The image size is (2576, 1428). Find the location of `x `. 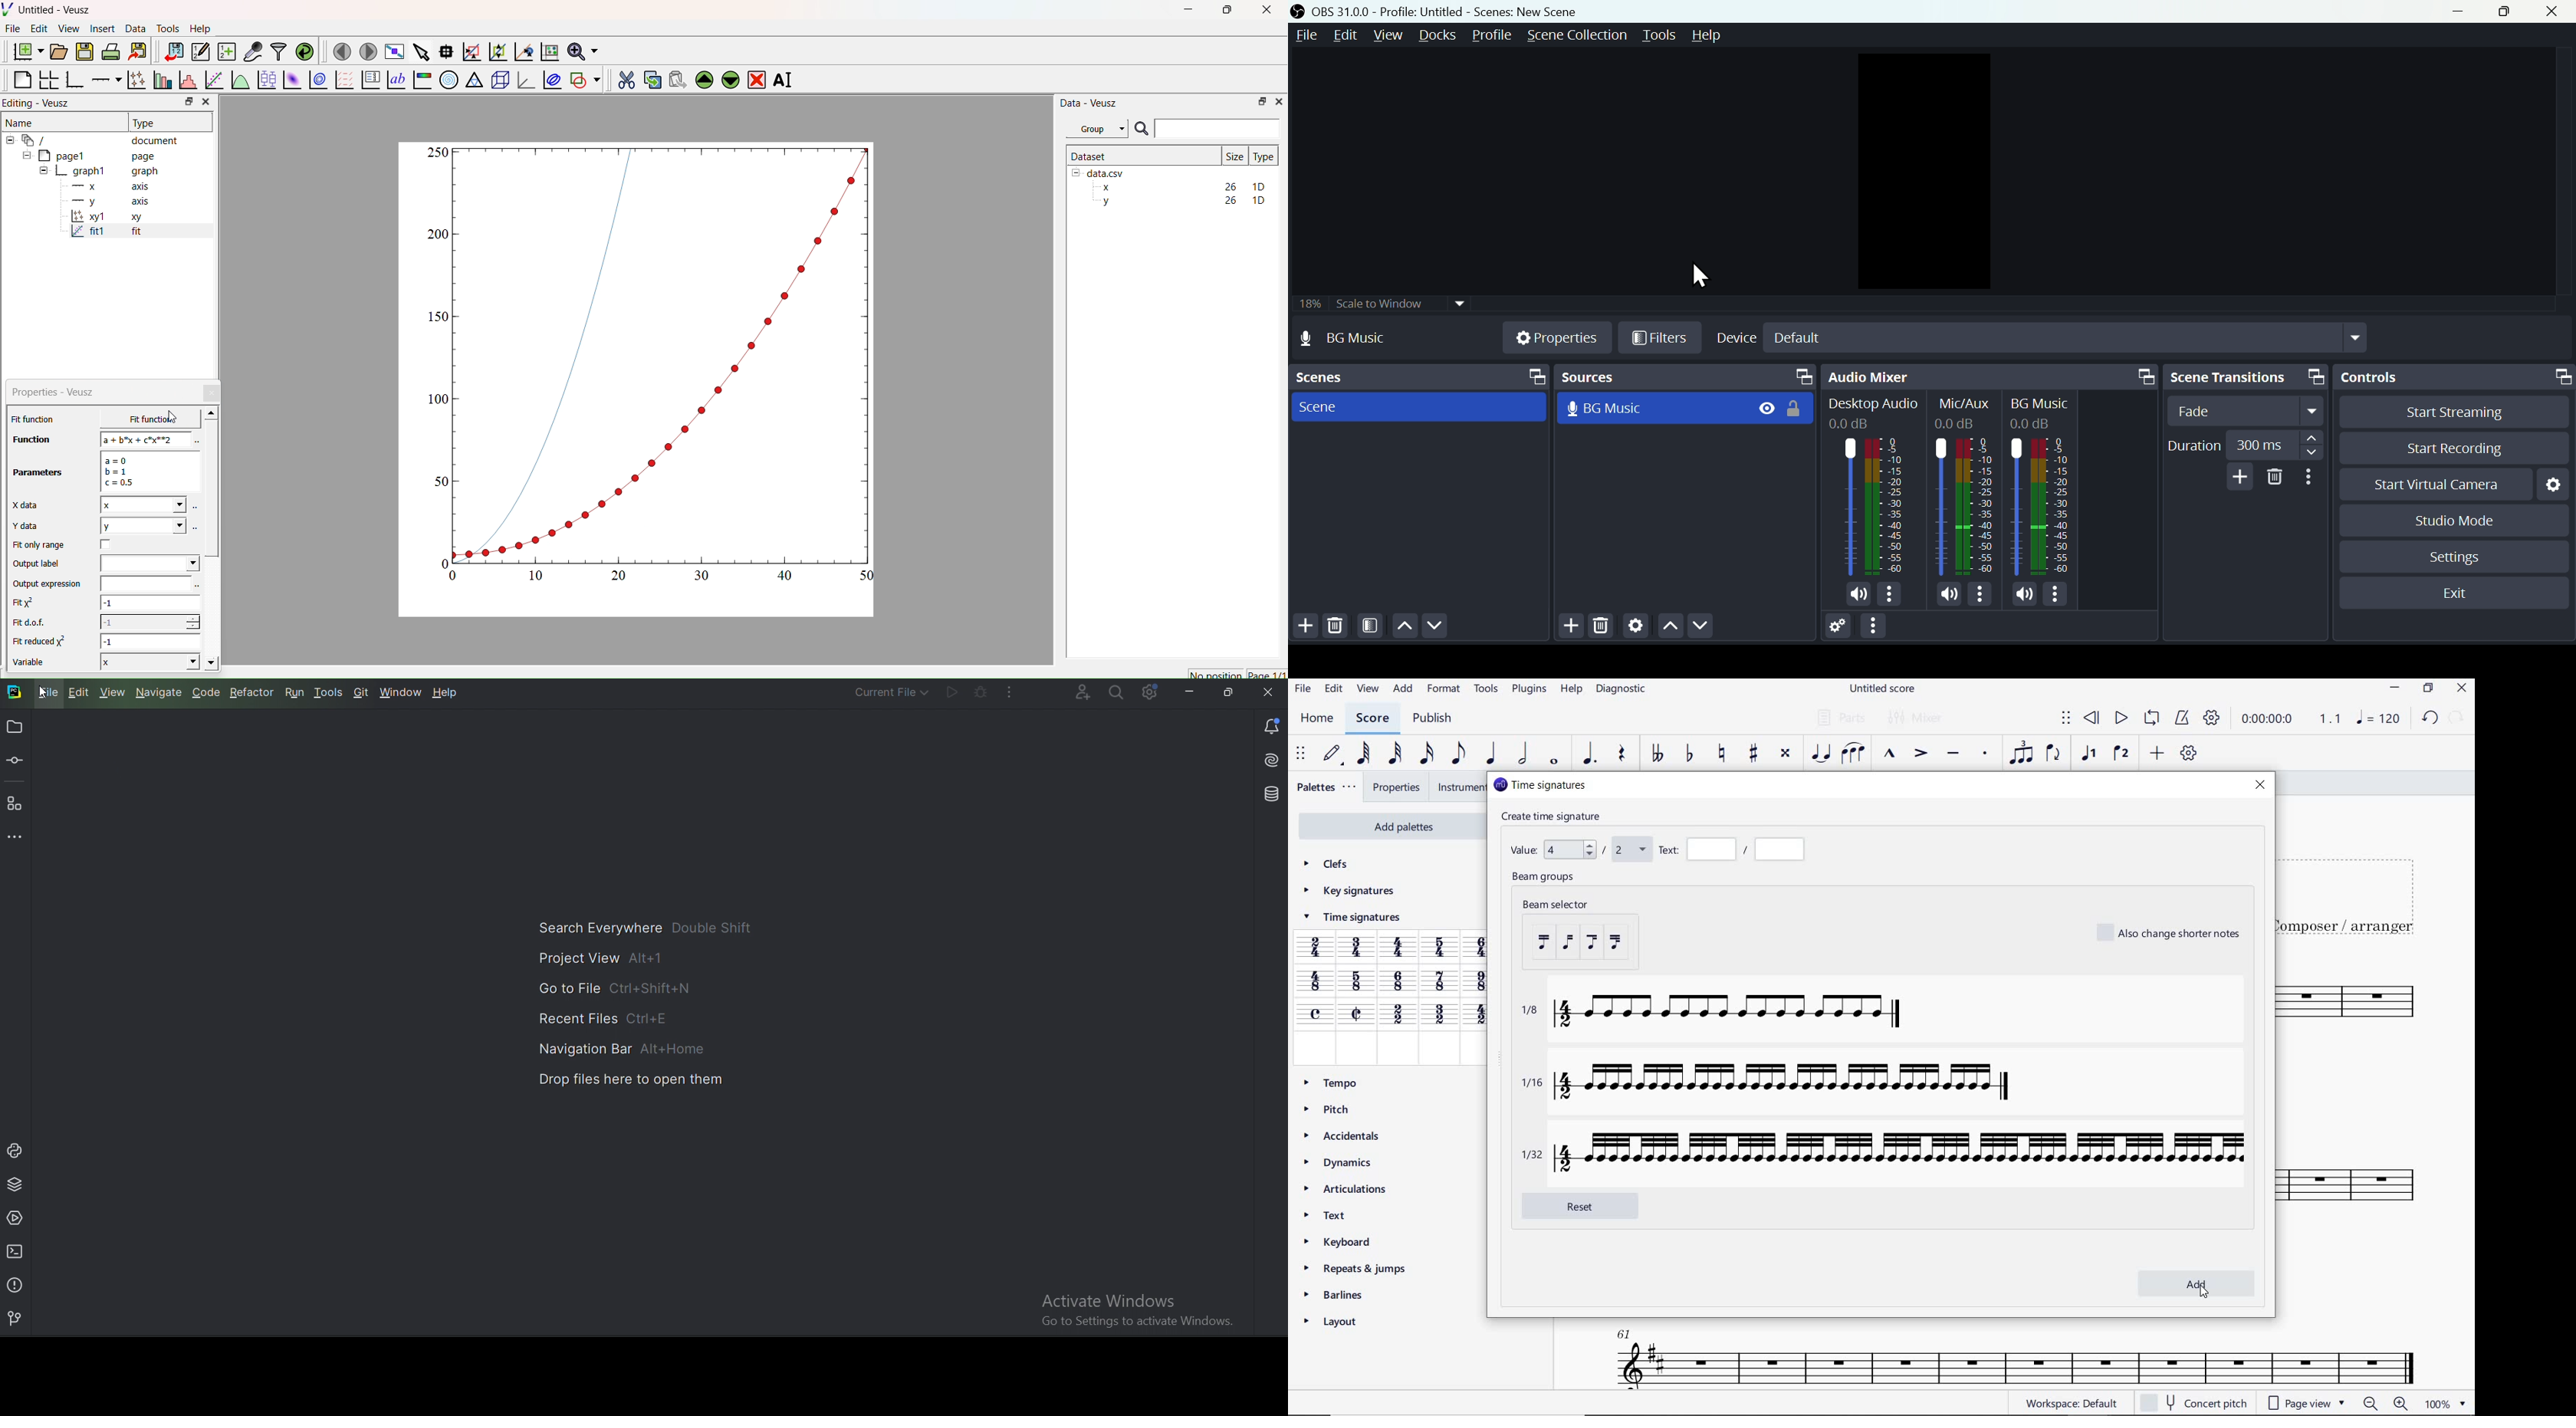

x  is located at coordinates (143, 505).